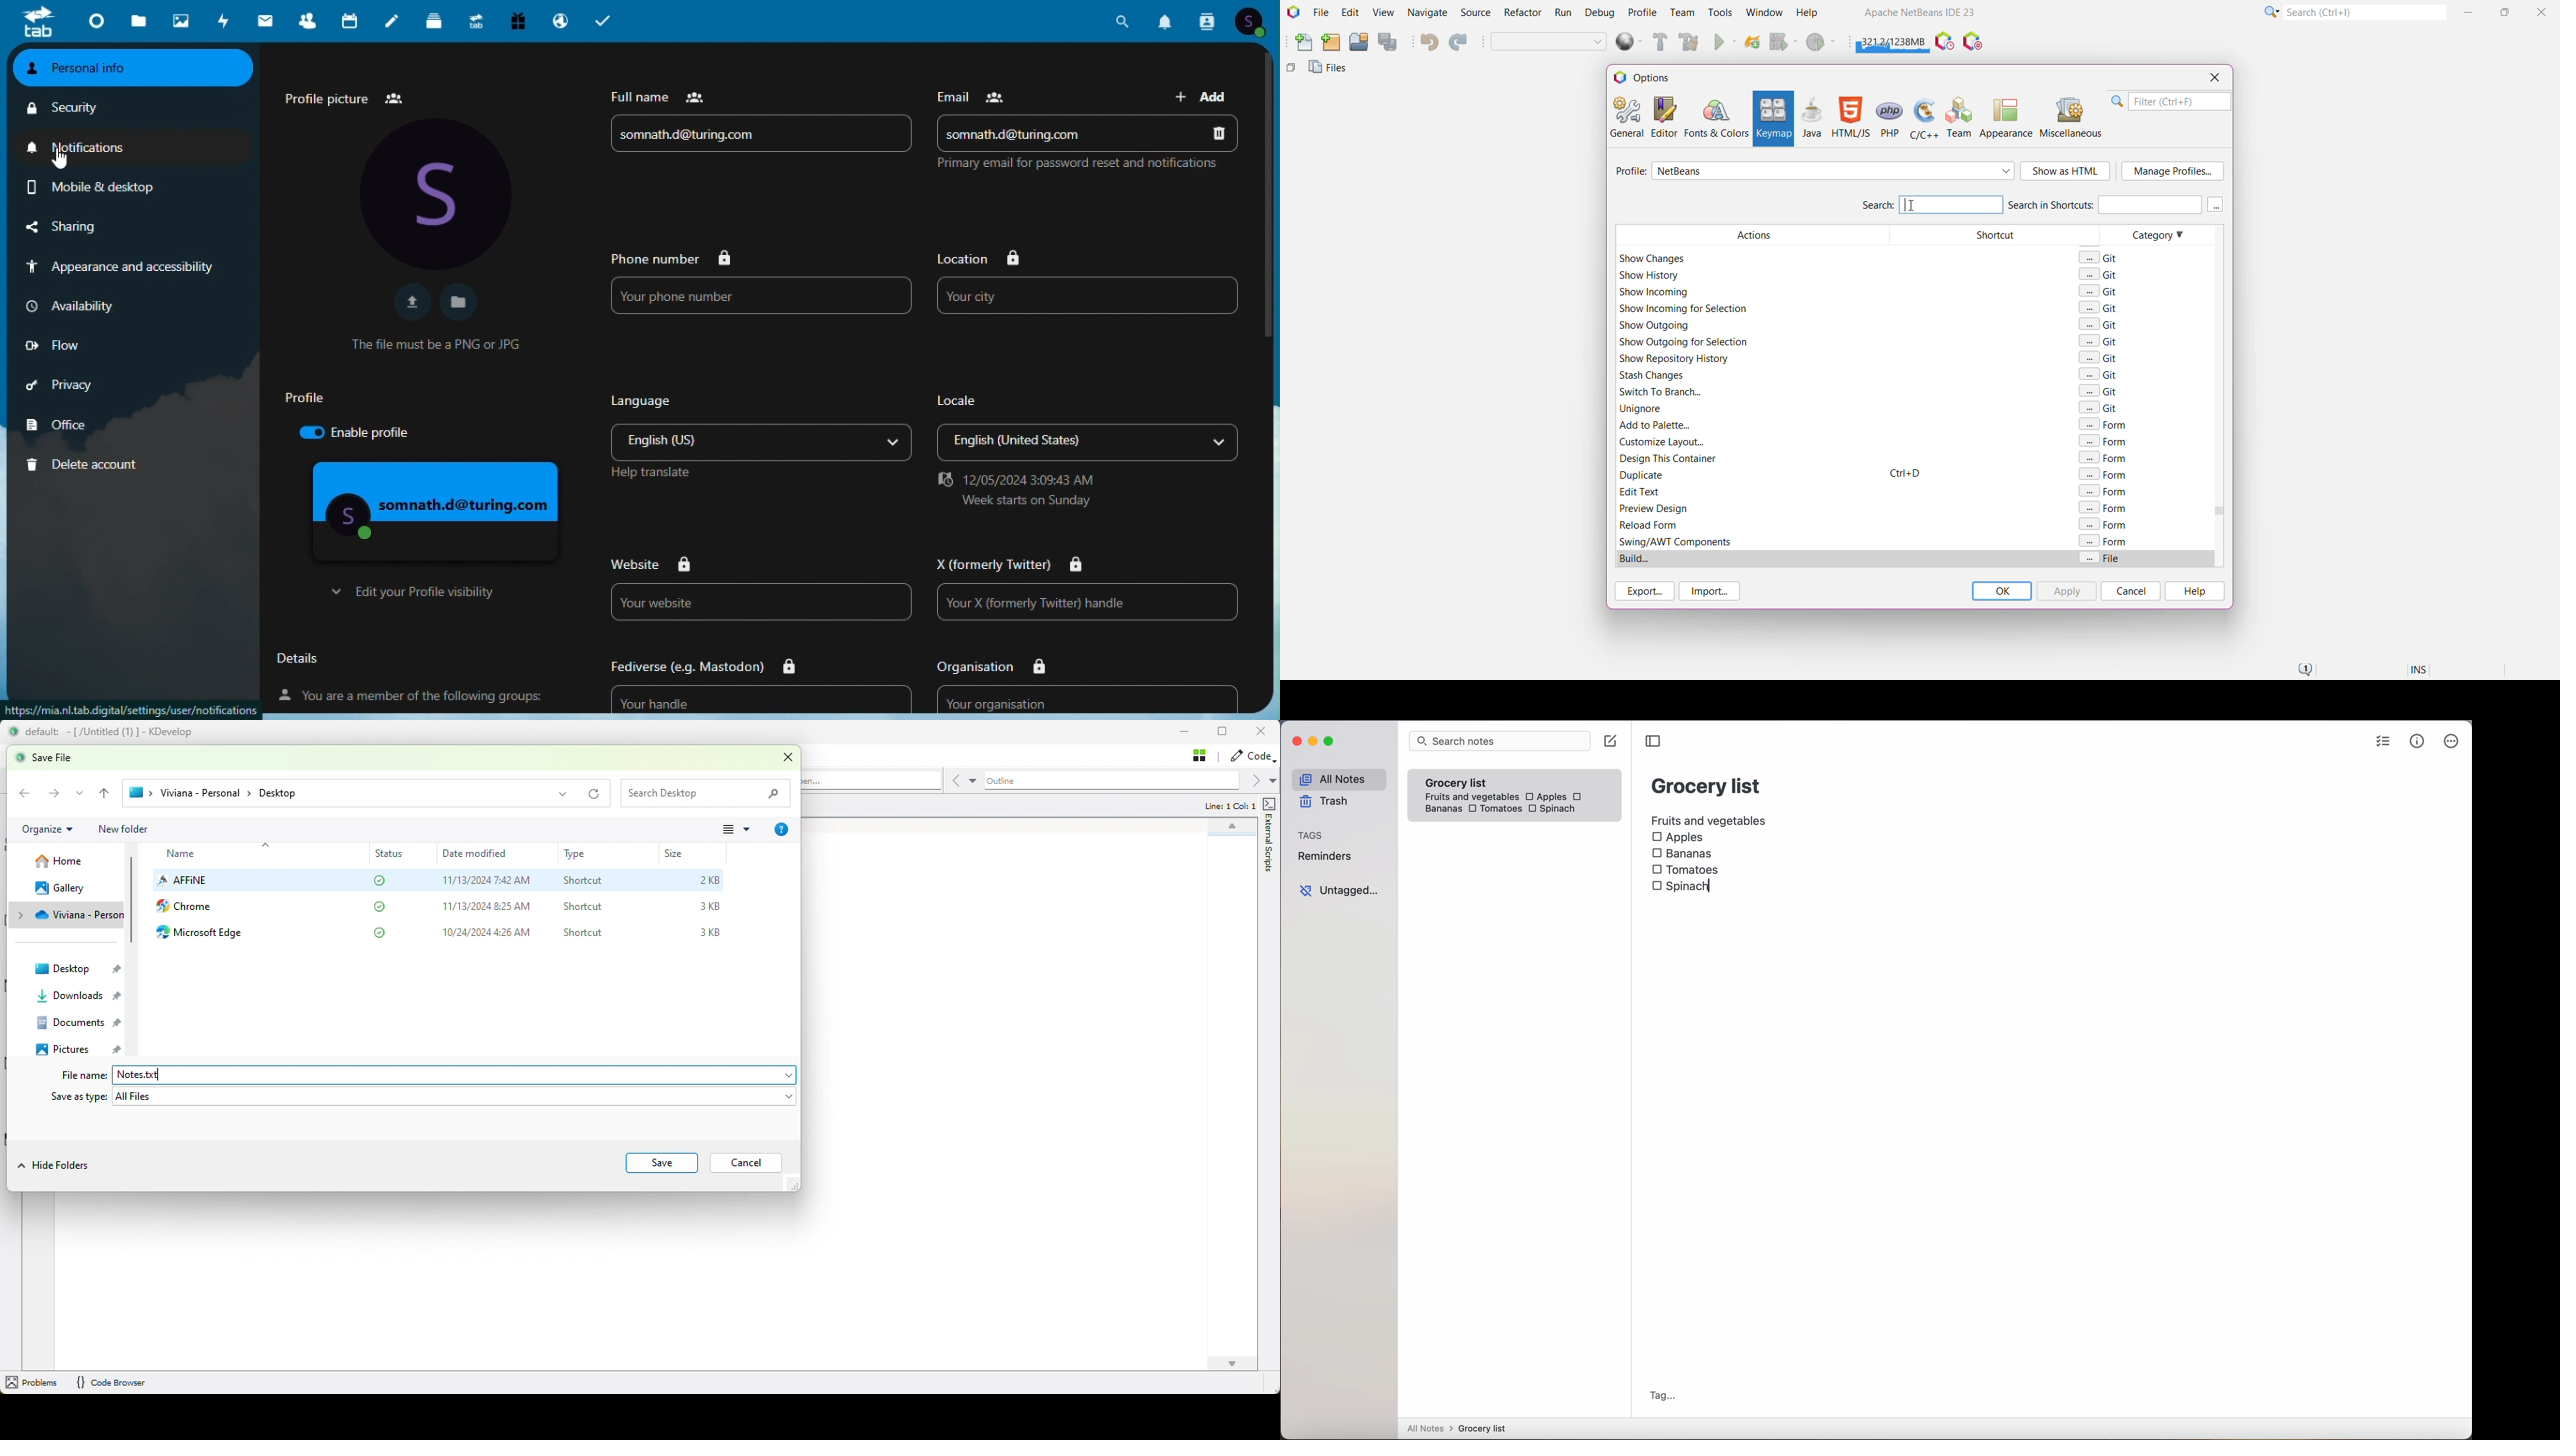 The height and width of the screenshot is (1456, 2576). What do you see at coordinates (1339, 891) in the screenshot?
I see `untagged` at bounding box center [1339, 891].